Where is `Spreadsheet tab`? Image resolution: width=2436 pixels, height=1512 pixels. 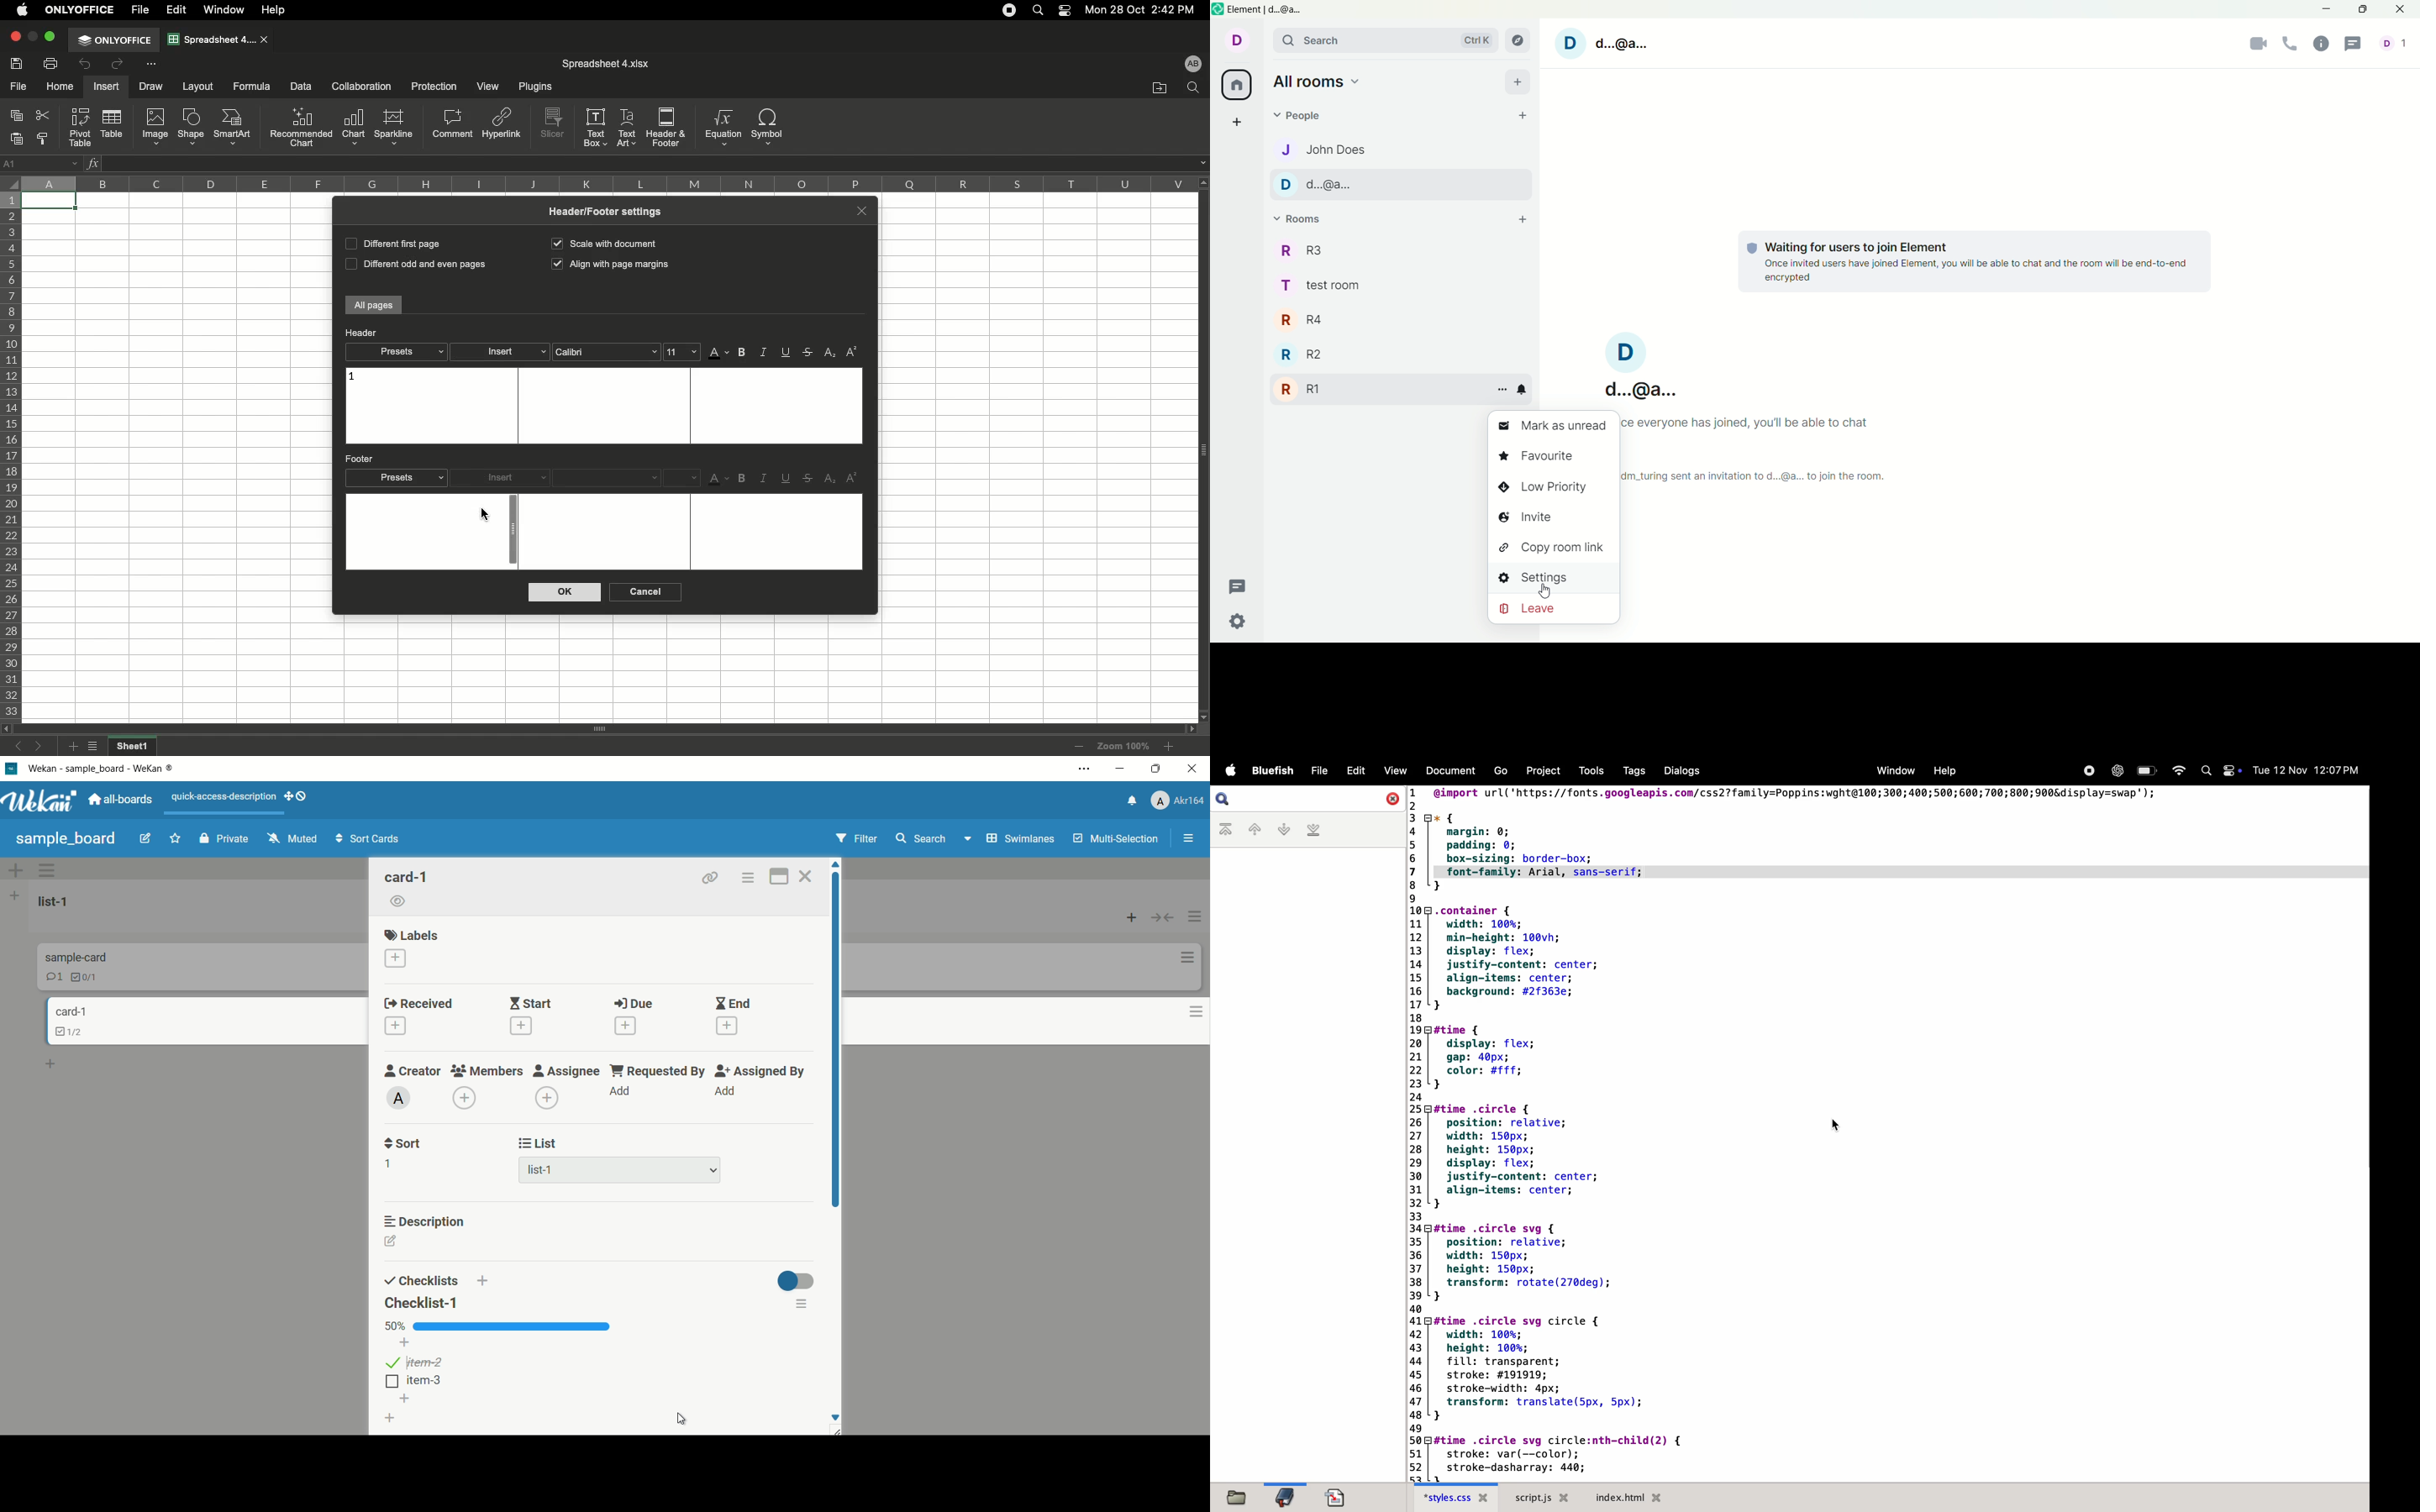
Spreadsheet tab is located at coordinates (212, 39).